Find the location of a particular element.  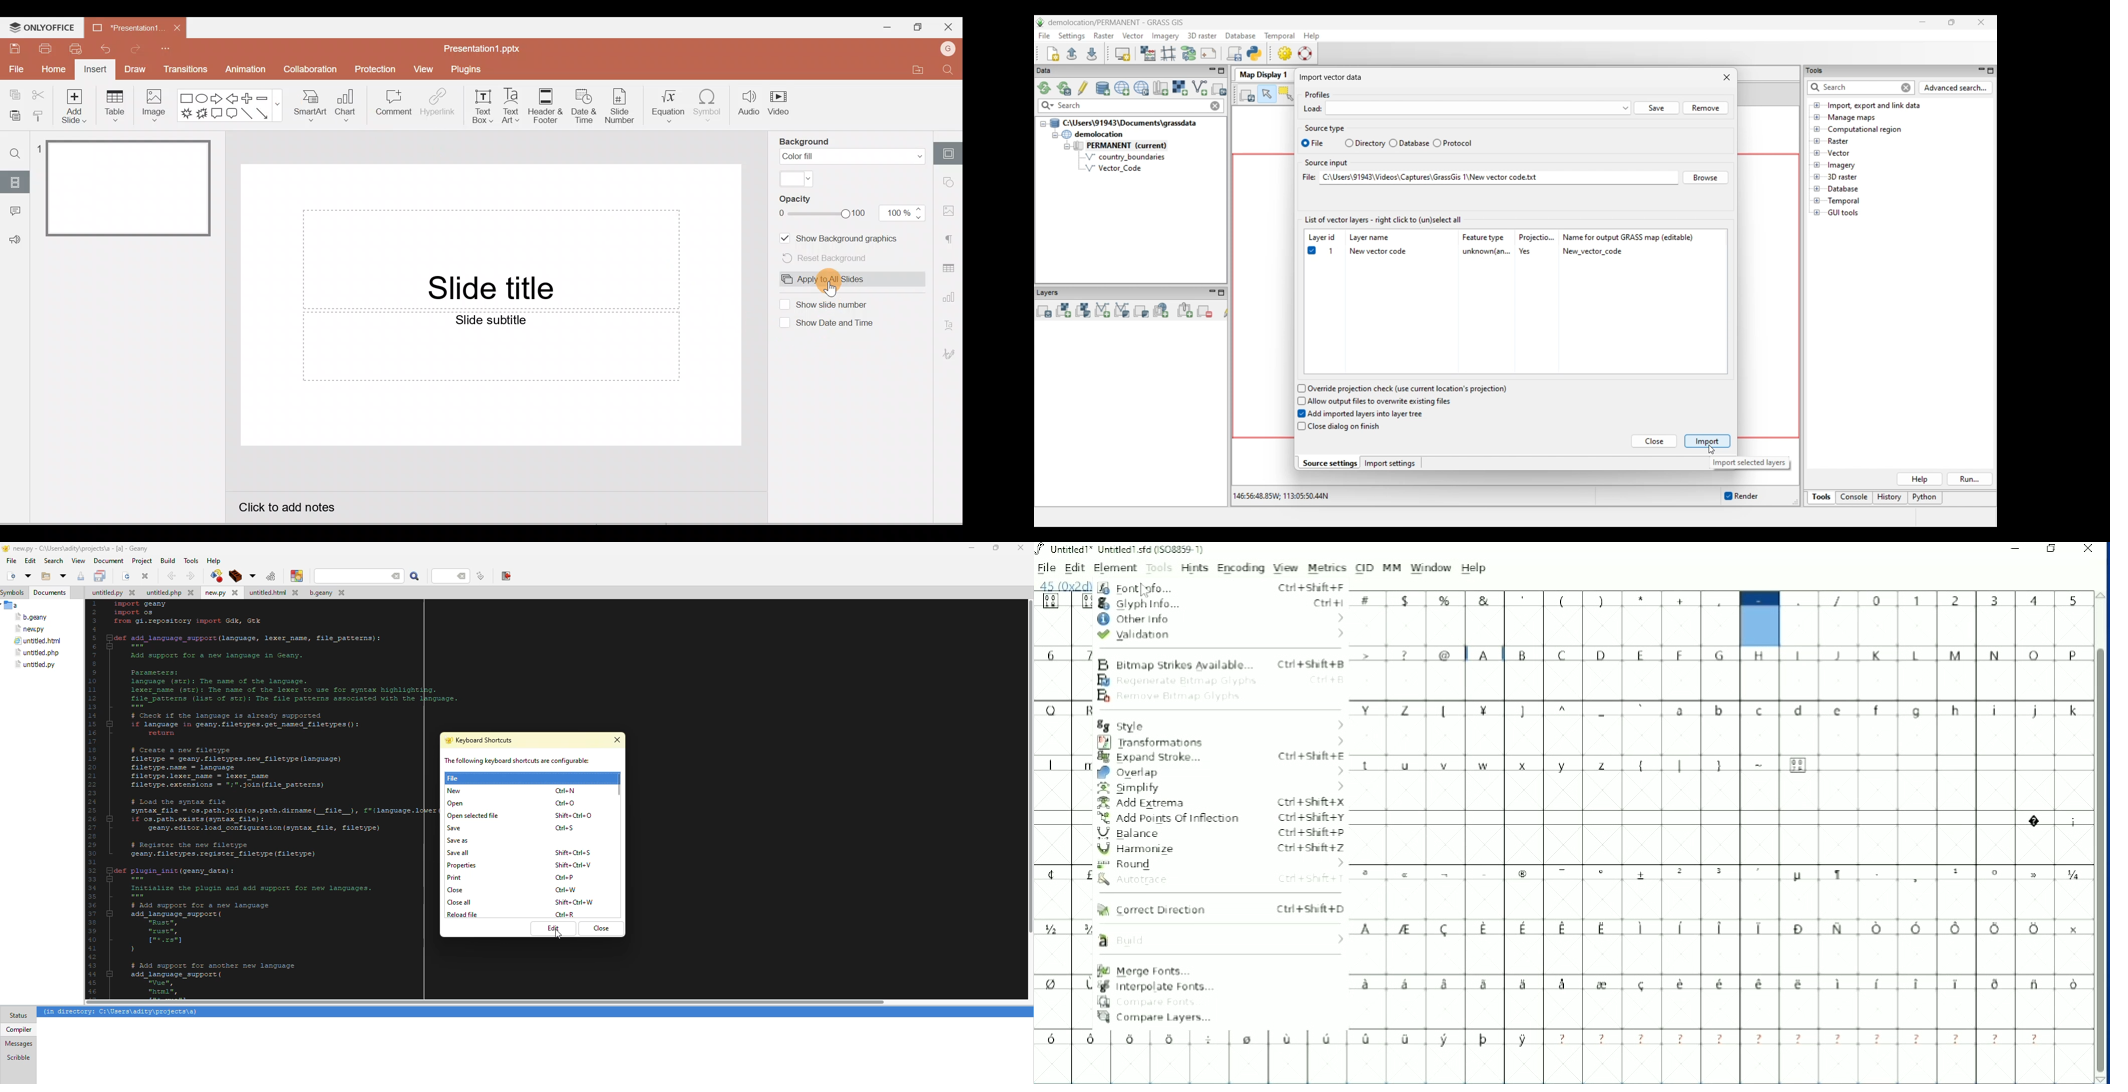

Window is located at coordinates (1431, 568).